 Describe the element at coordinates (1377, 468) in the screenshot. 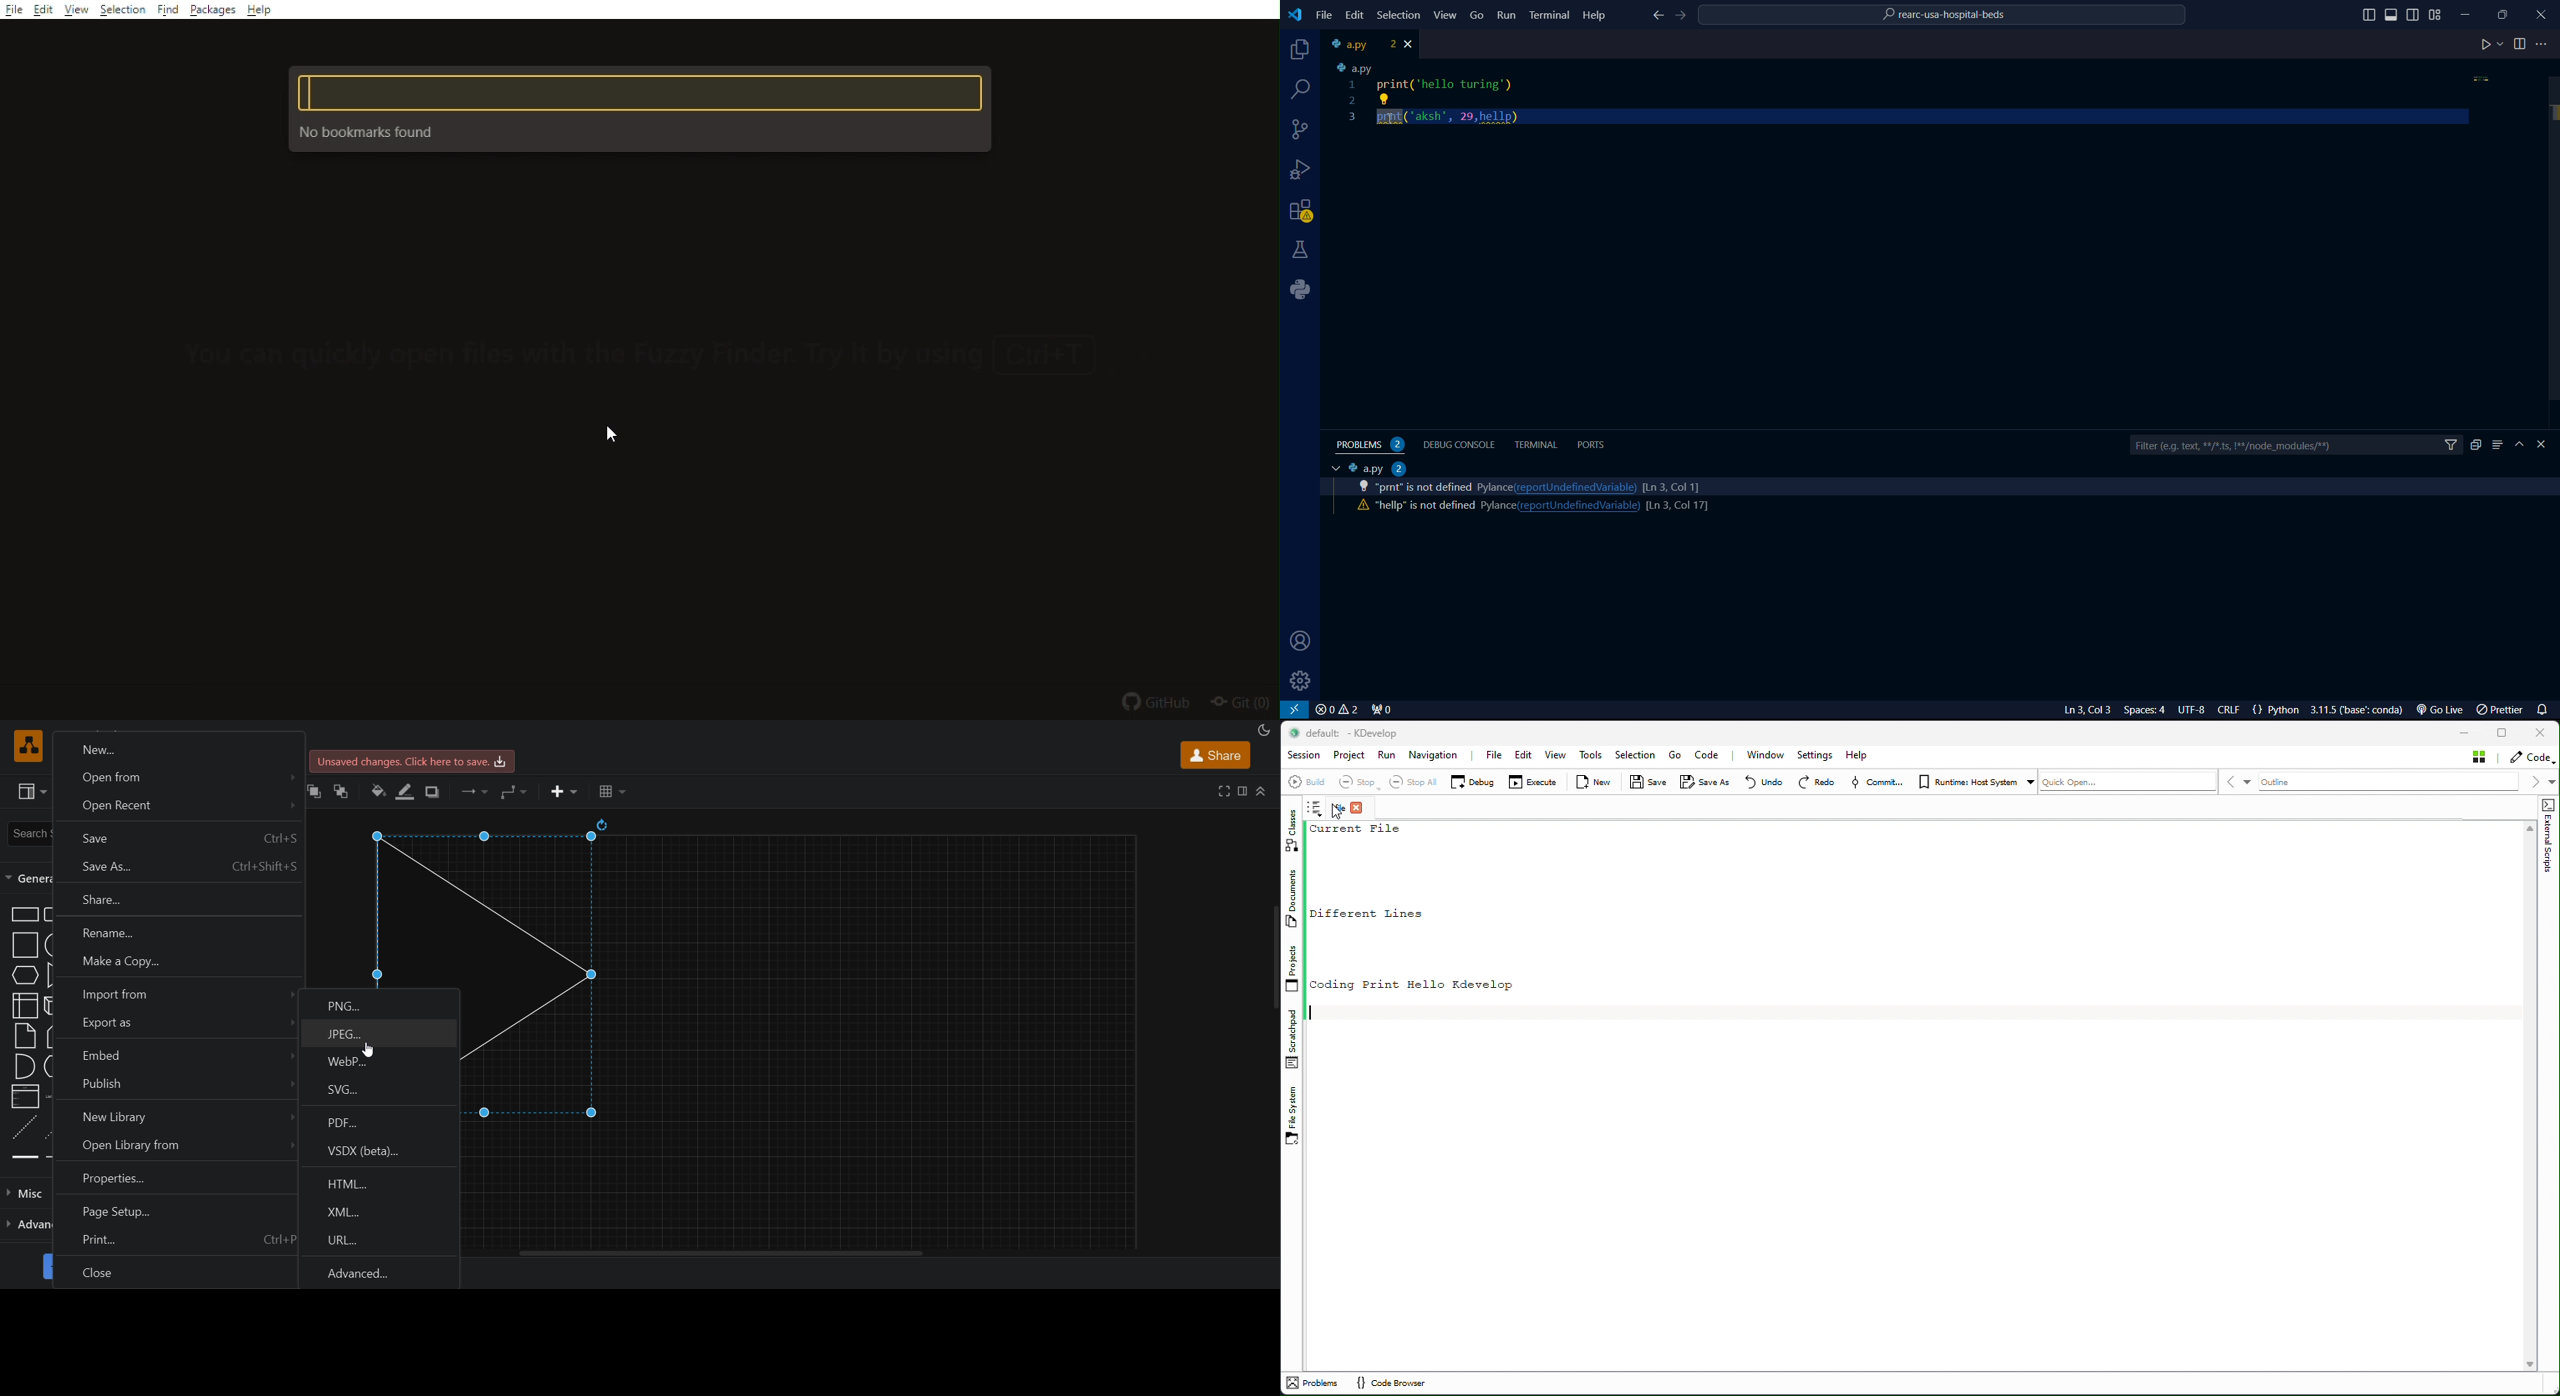

I see `a.py 2` at that location.